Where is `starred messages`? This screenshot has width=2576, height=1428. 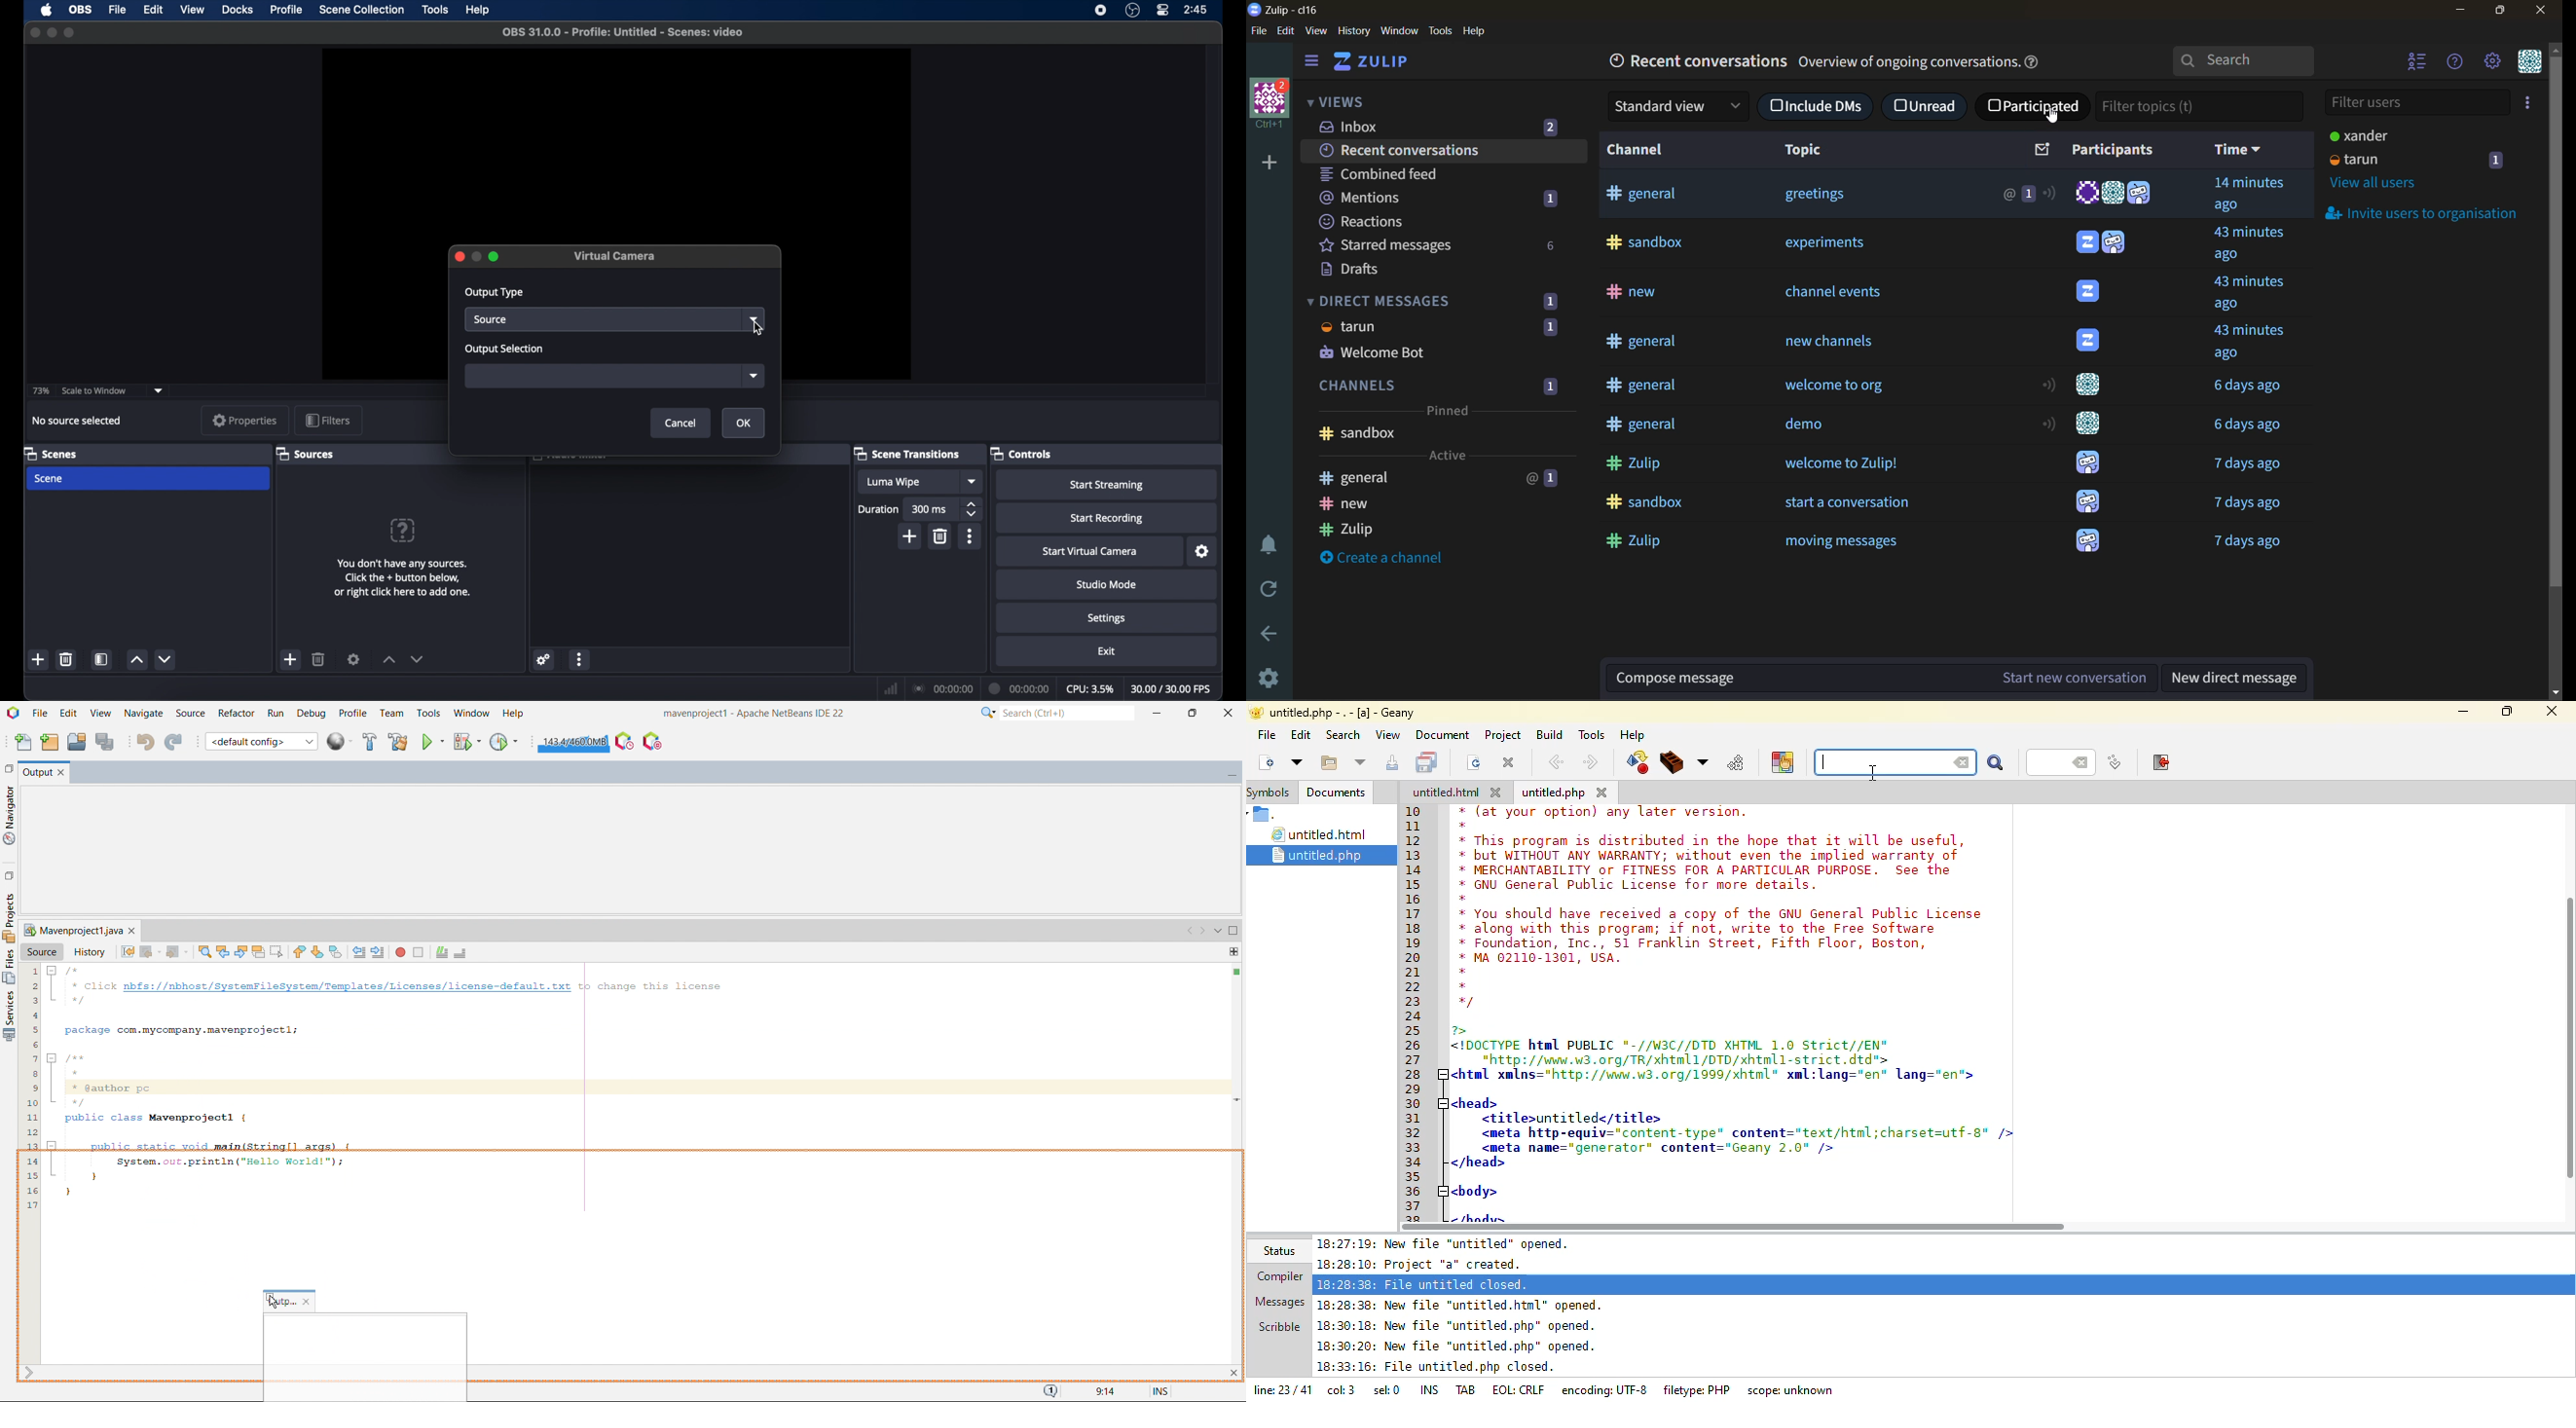
starred messages is located at coordinates (1440, 245).